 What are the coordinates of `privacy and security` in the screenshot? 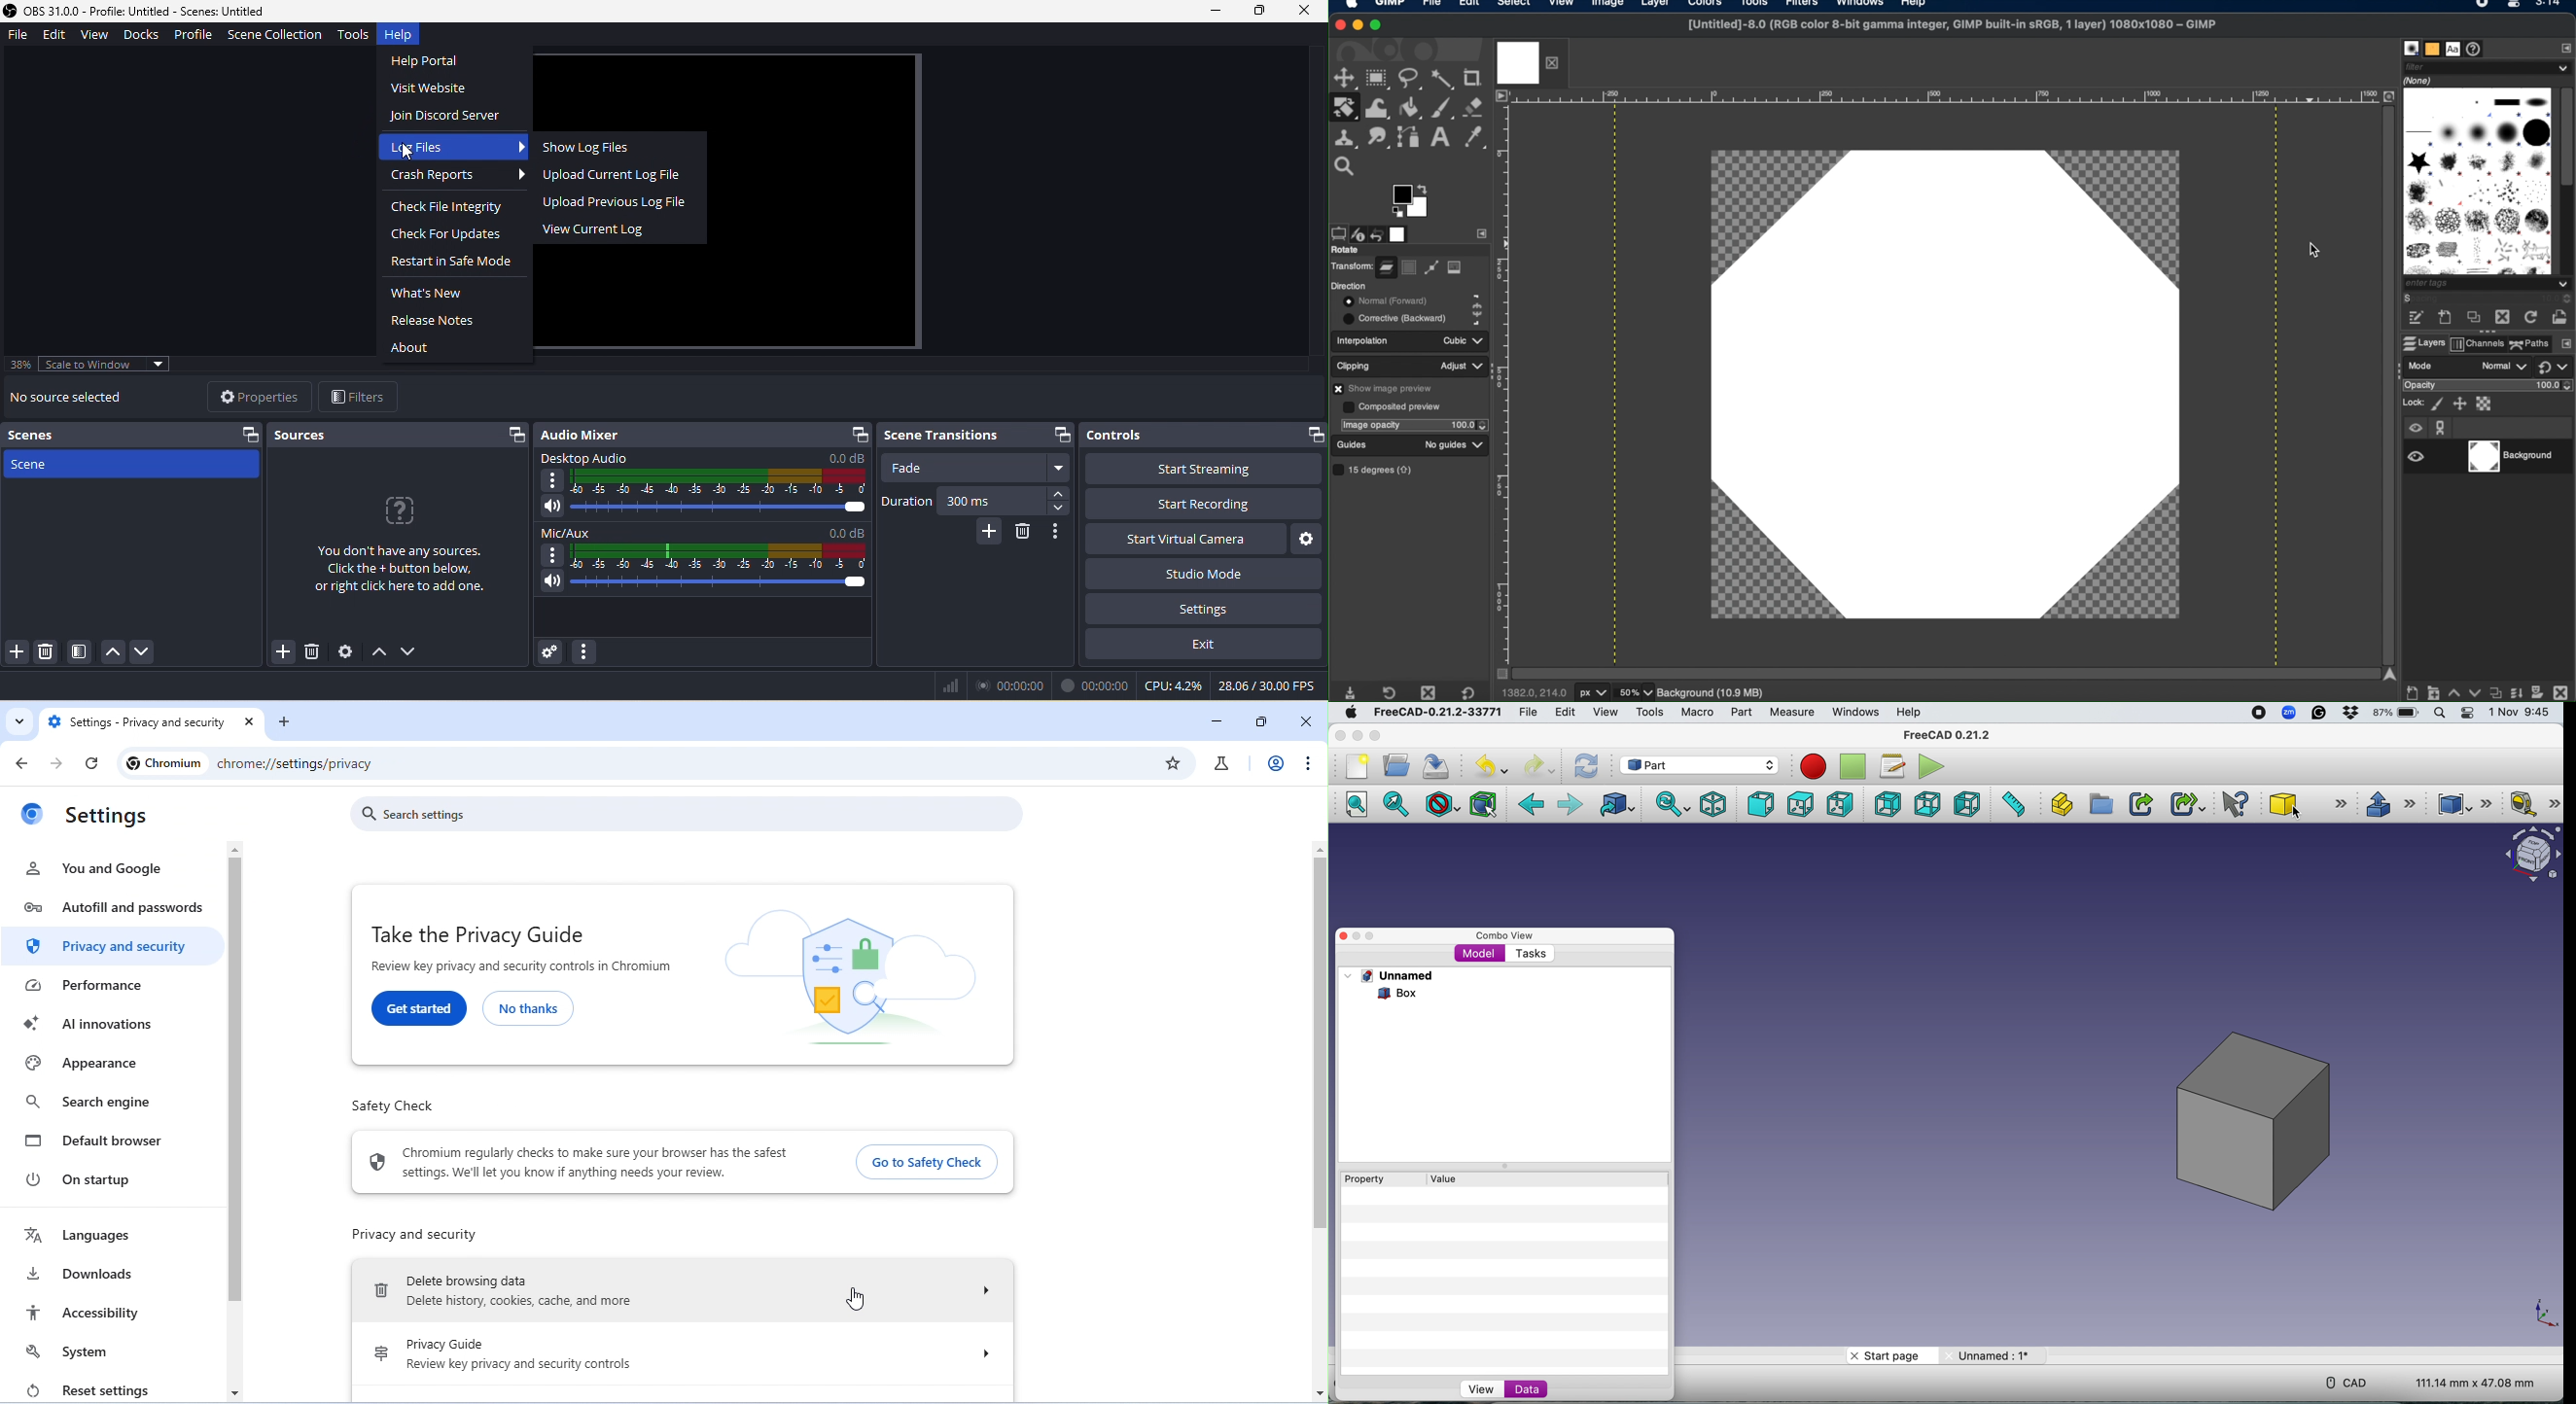 It's located at (413, 1235).